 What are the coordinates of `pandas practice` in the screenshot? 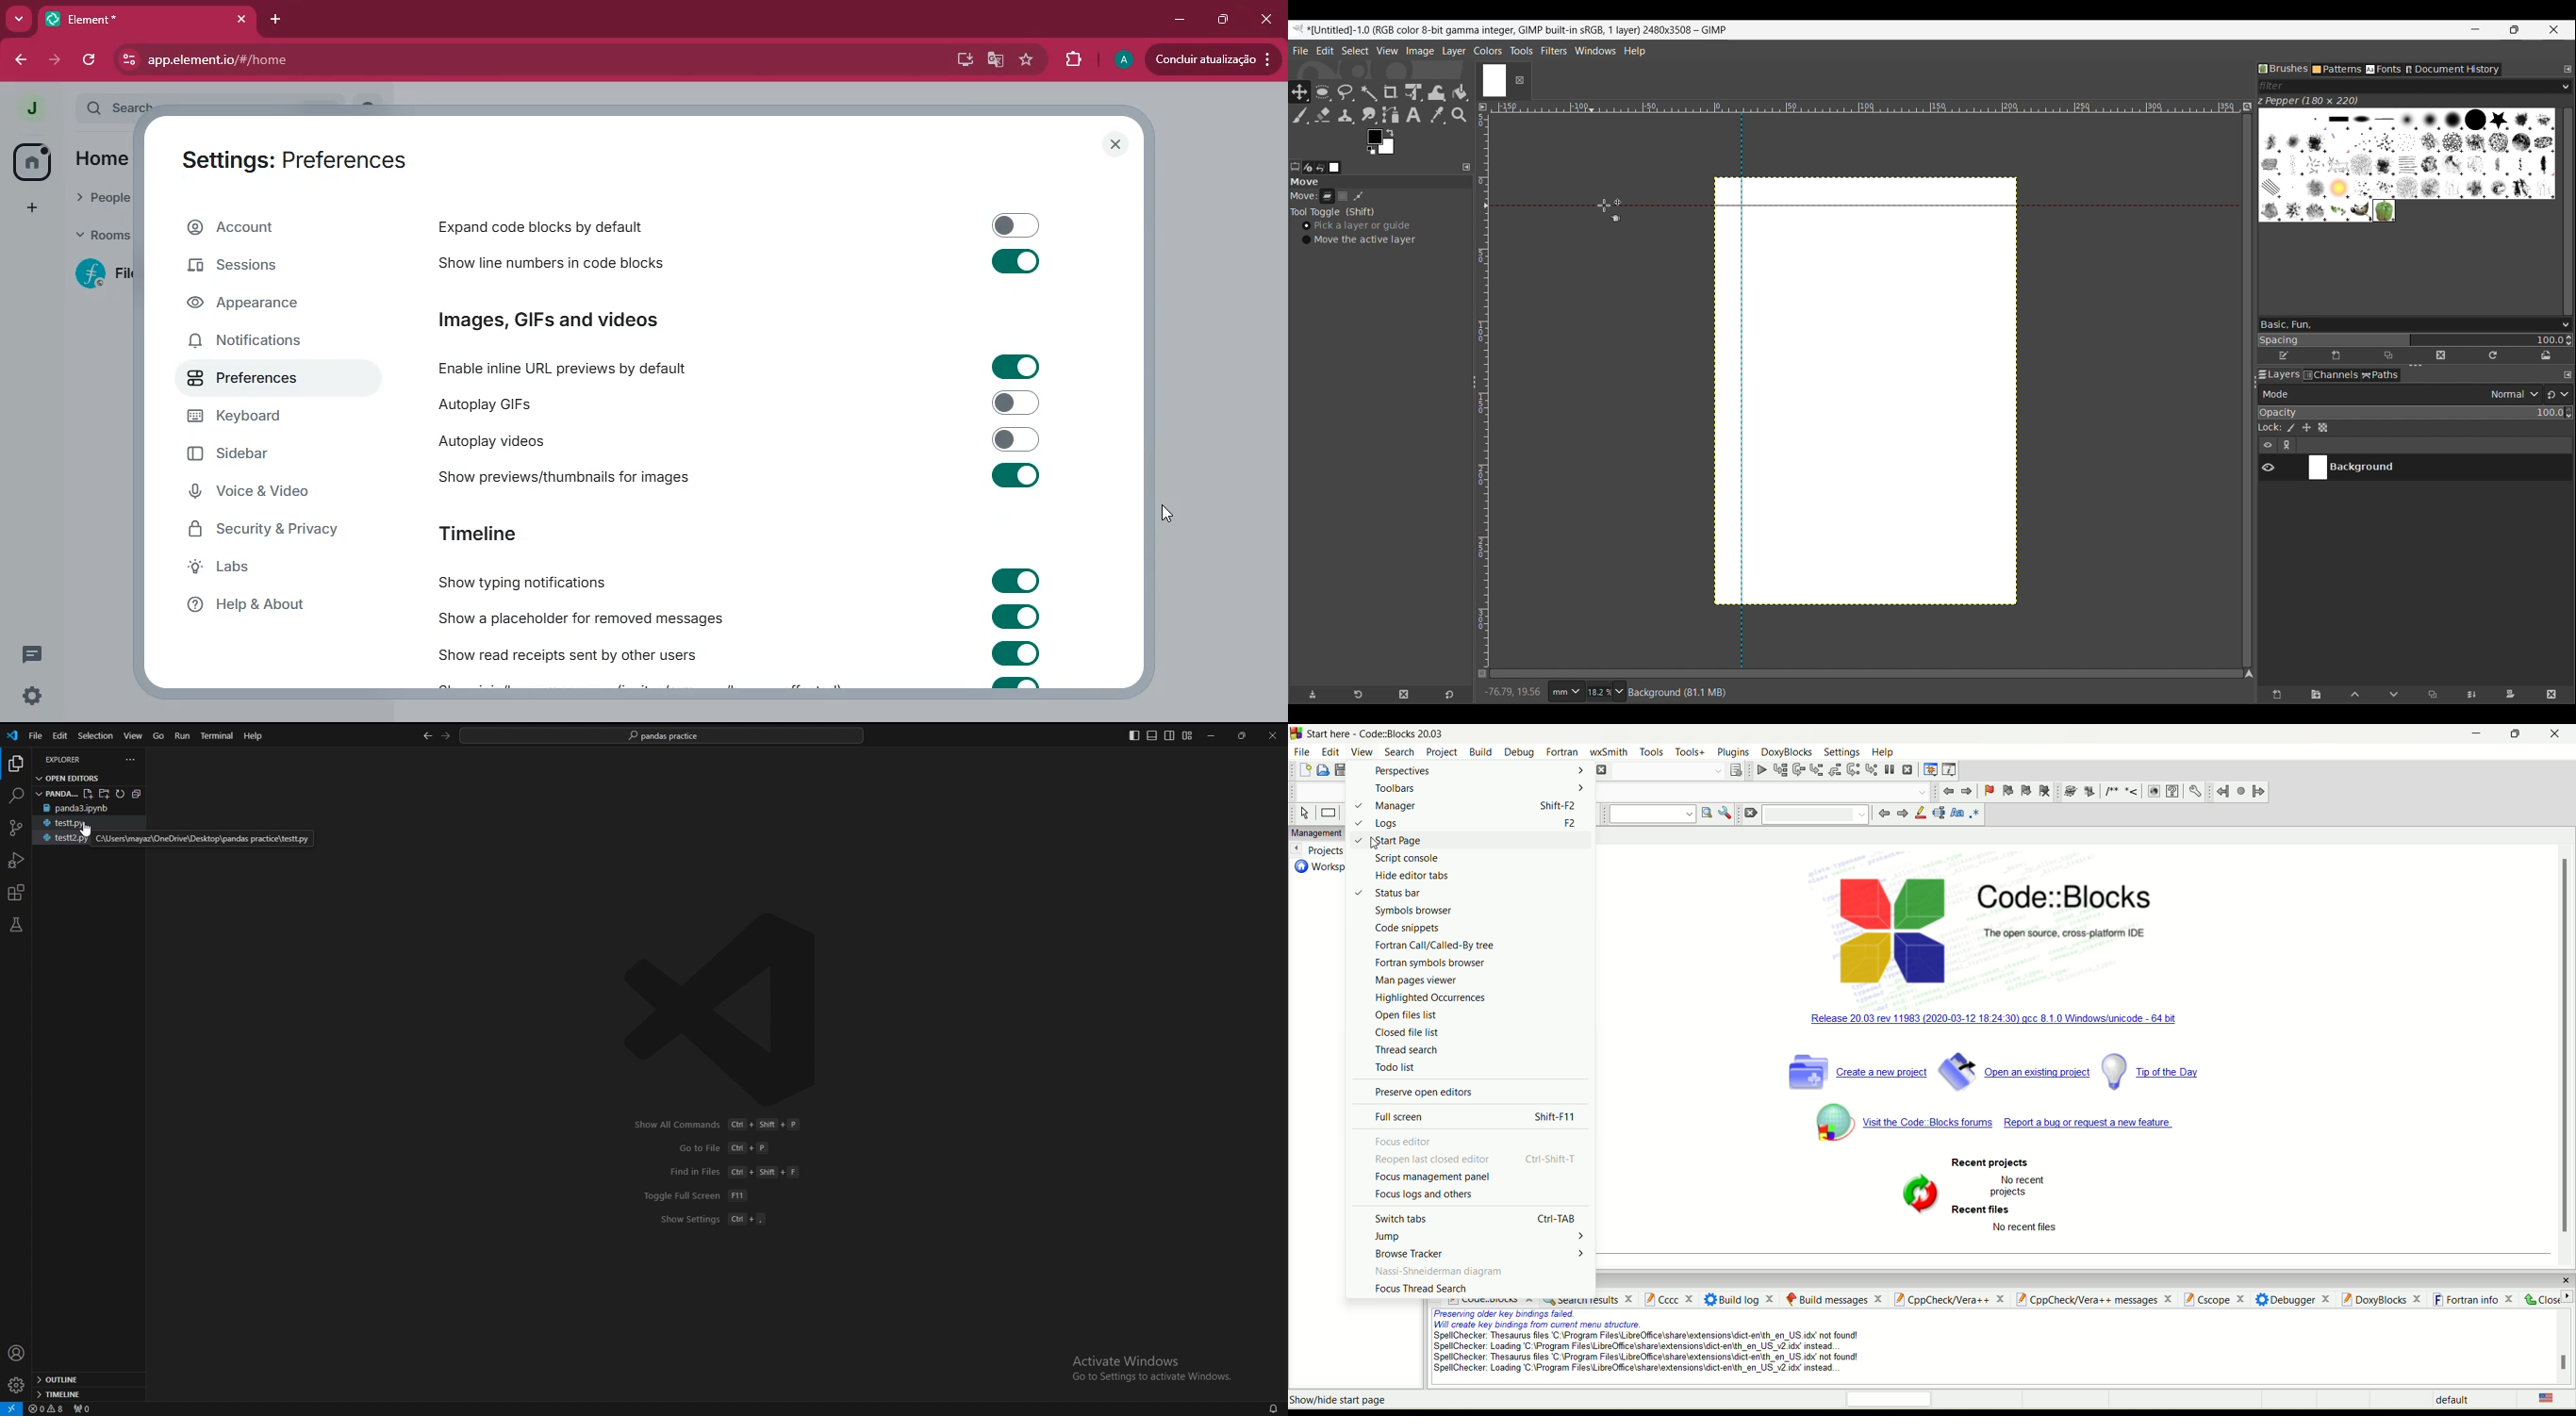 It's located at (84, 793).